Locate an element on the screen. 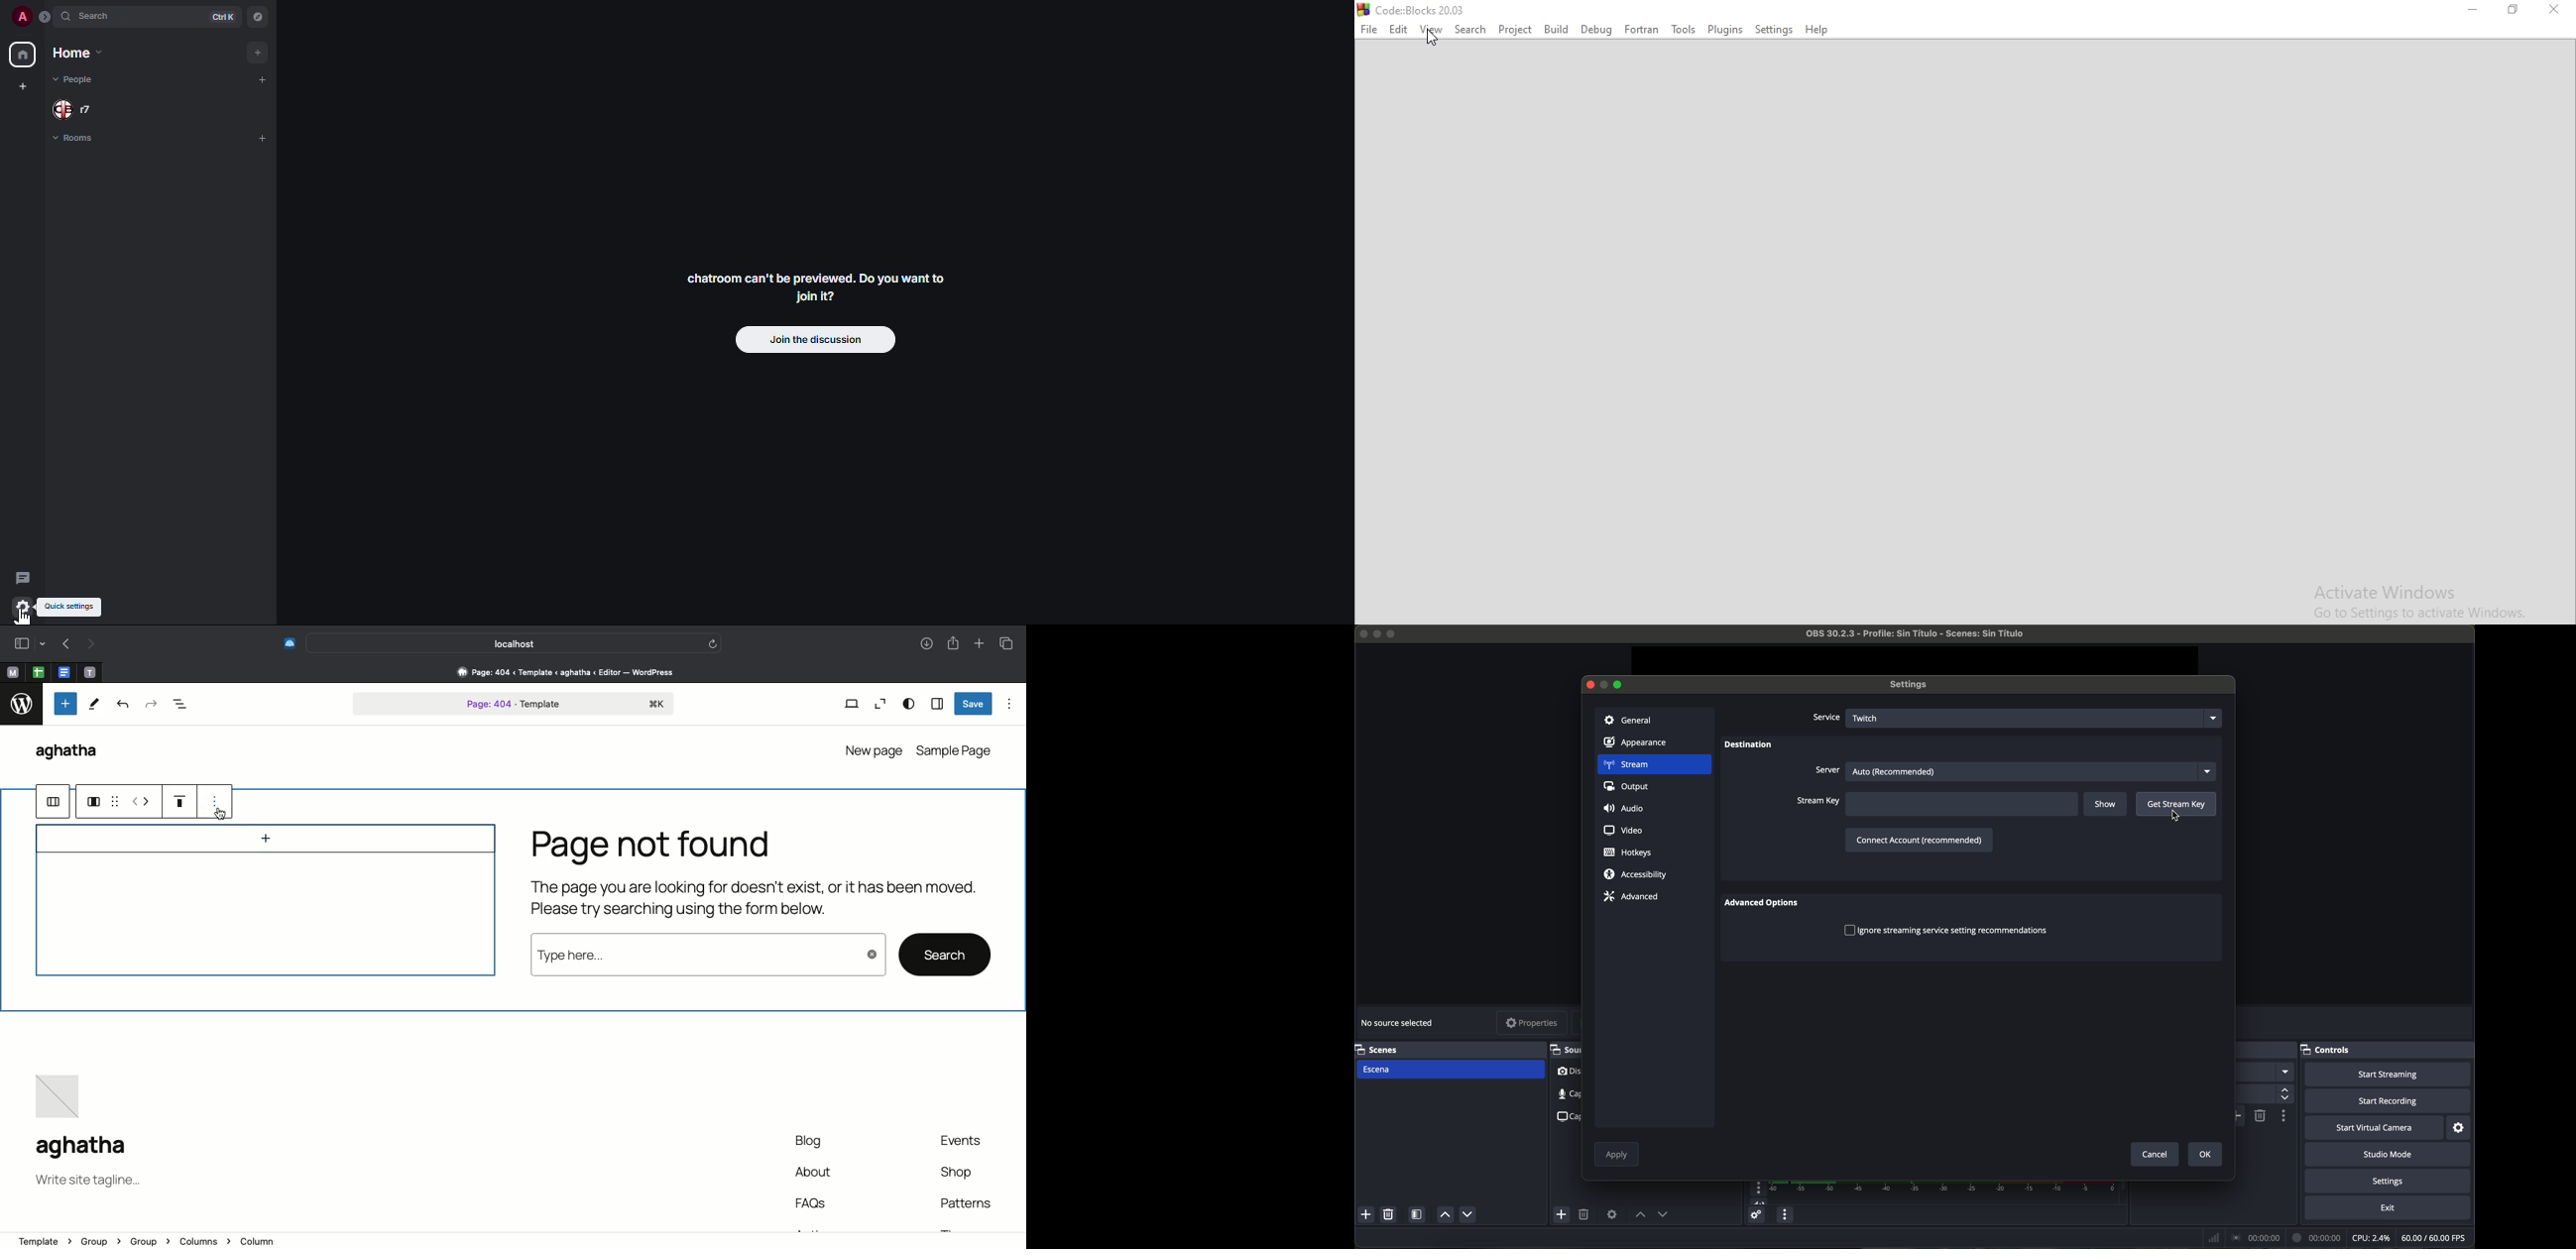 Image resolution: width=2576 pixels, height=1260 pixels. add configurable transition is located at coordinates (2241, 1116).